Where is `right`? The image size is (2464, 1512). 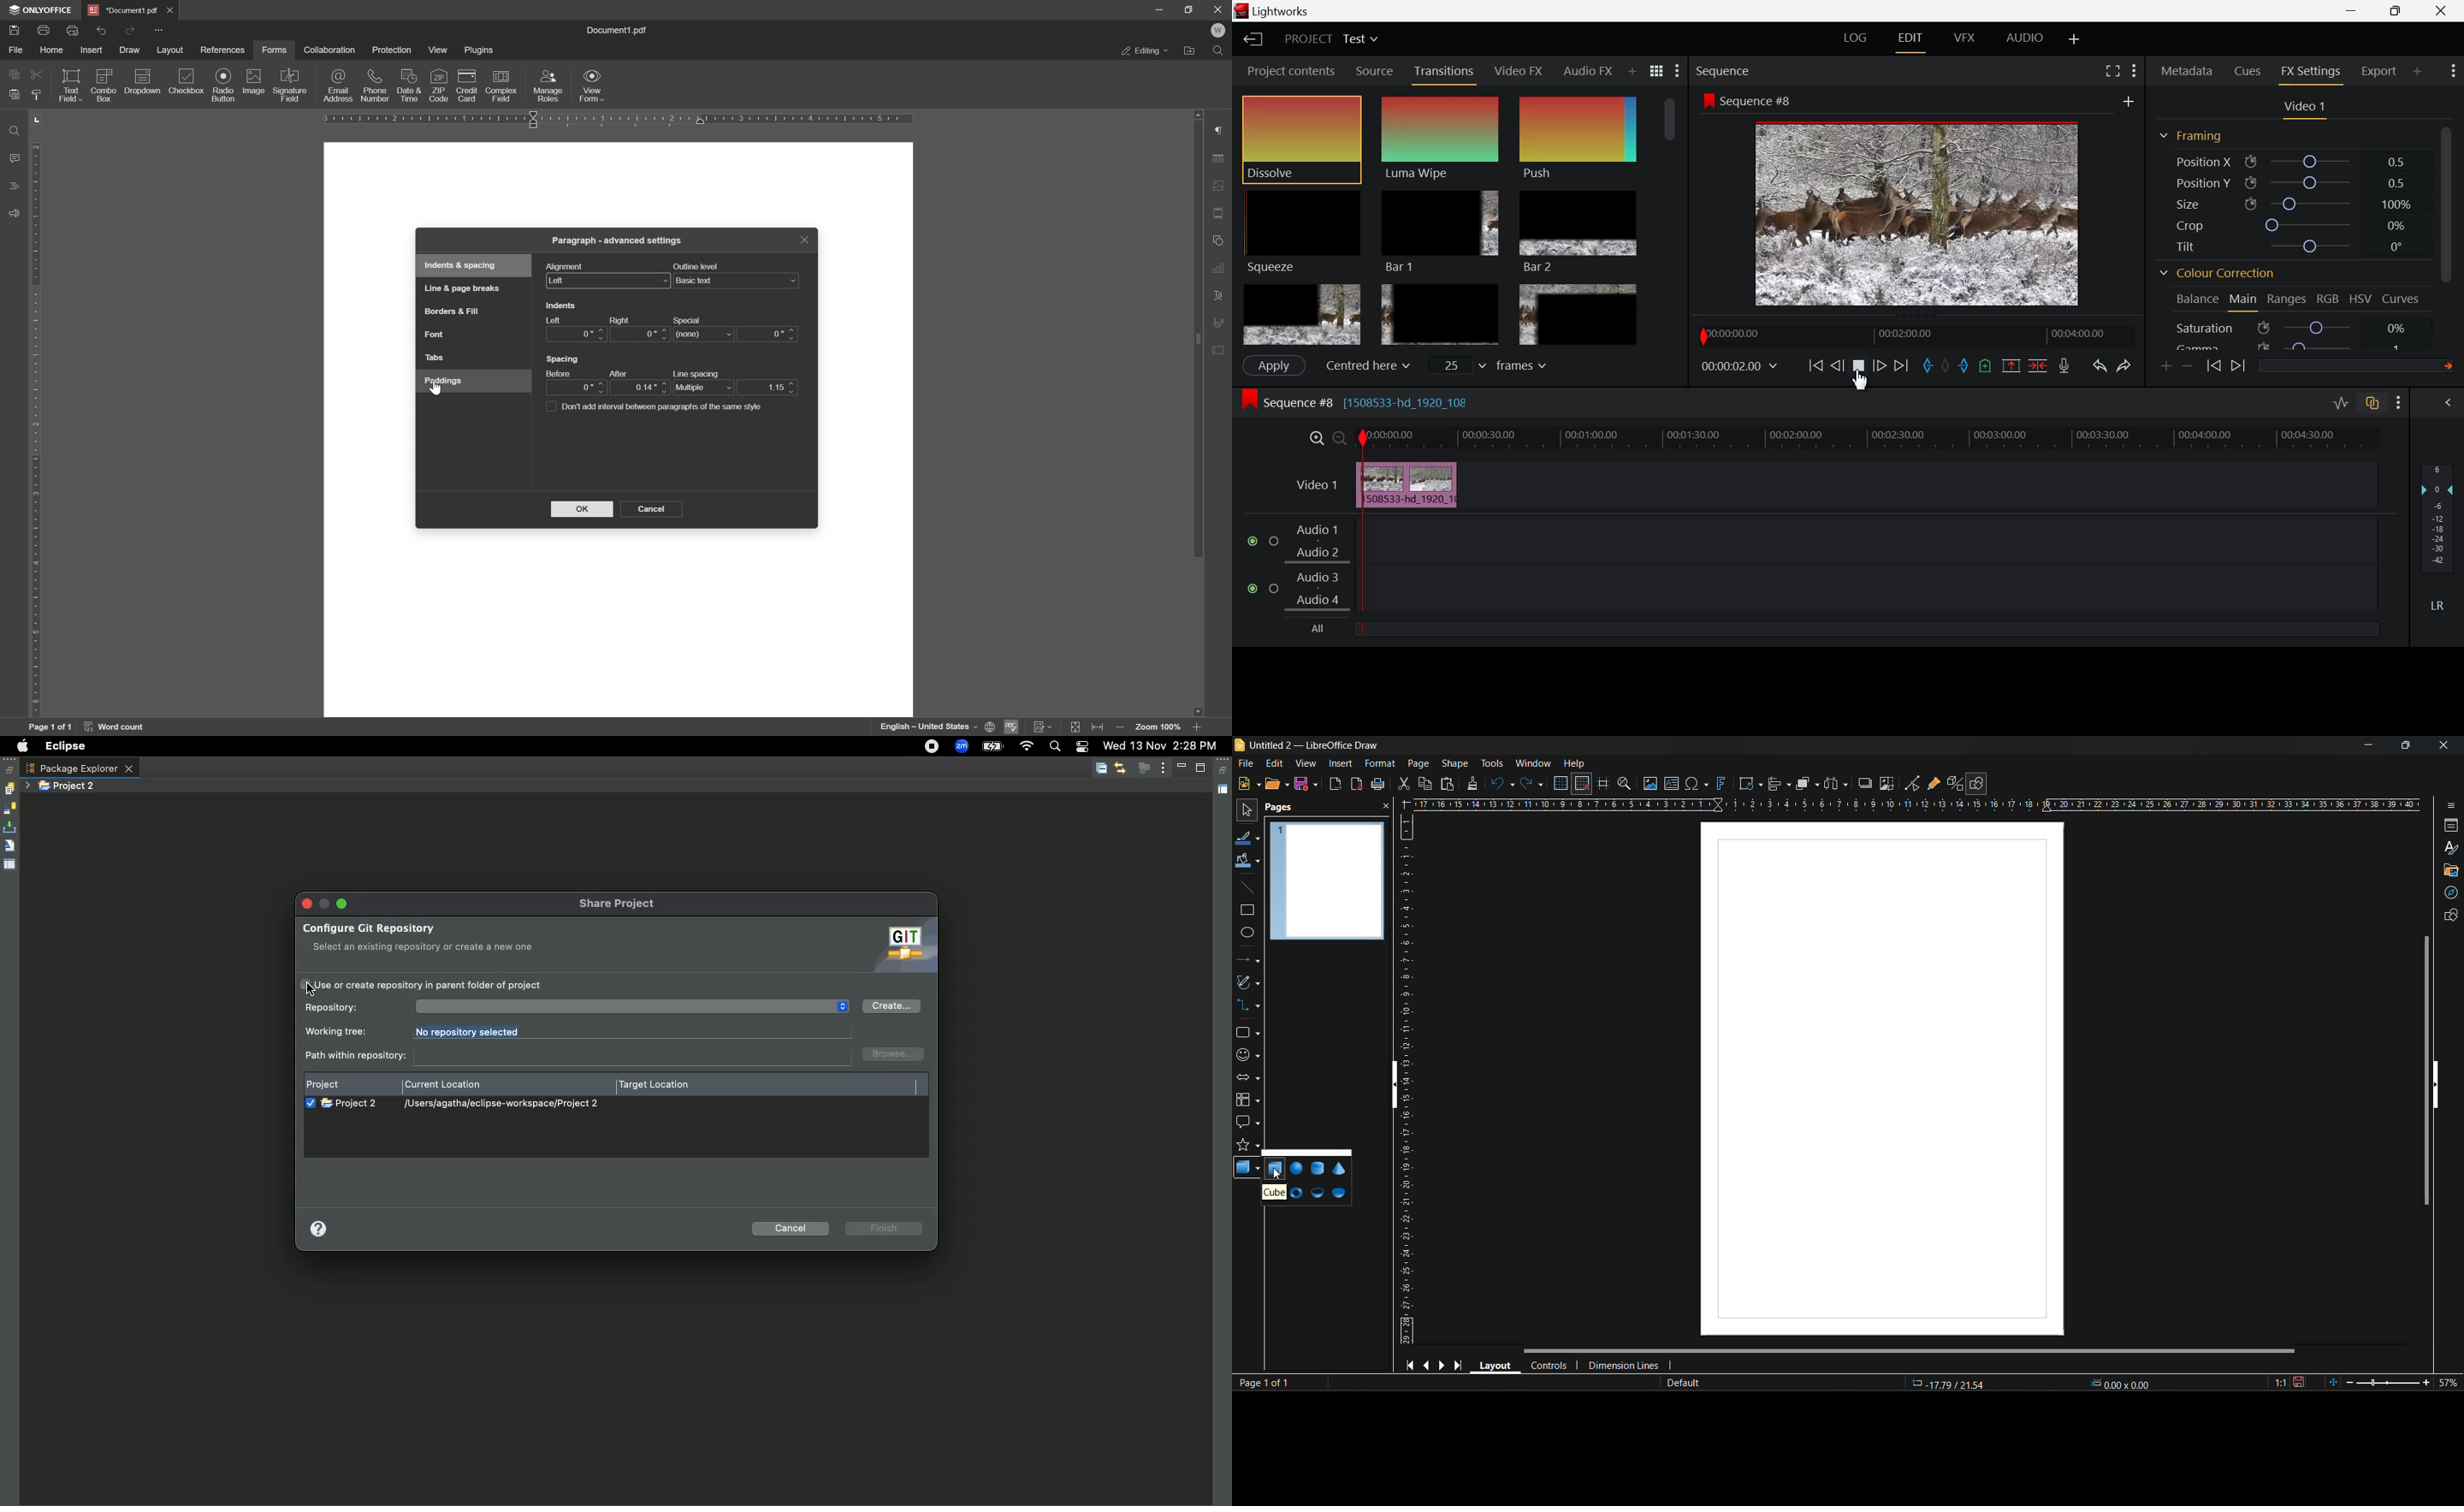
right is located at coordinates (626, 321).